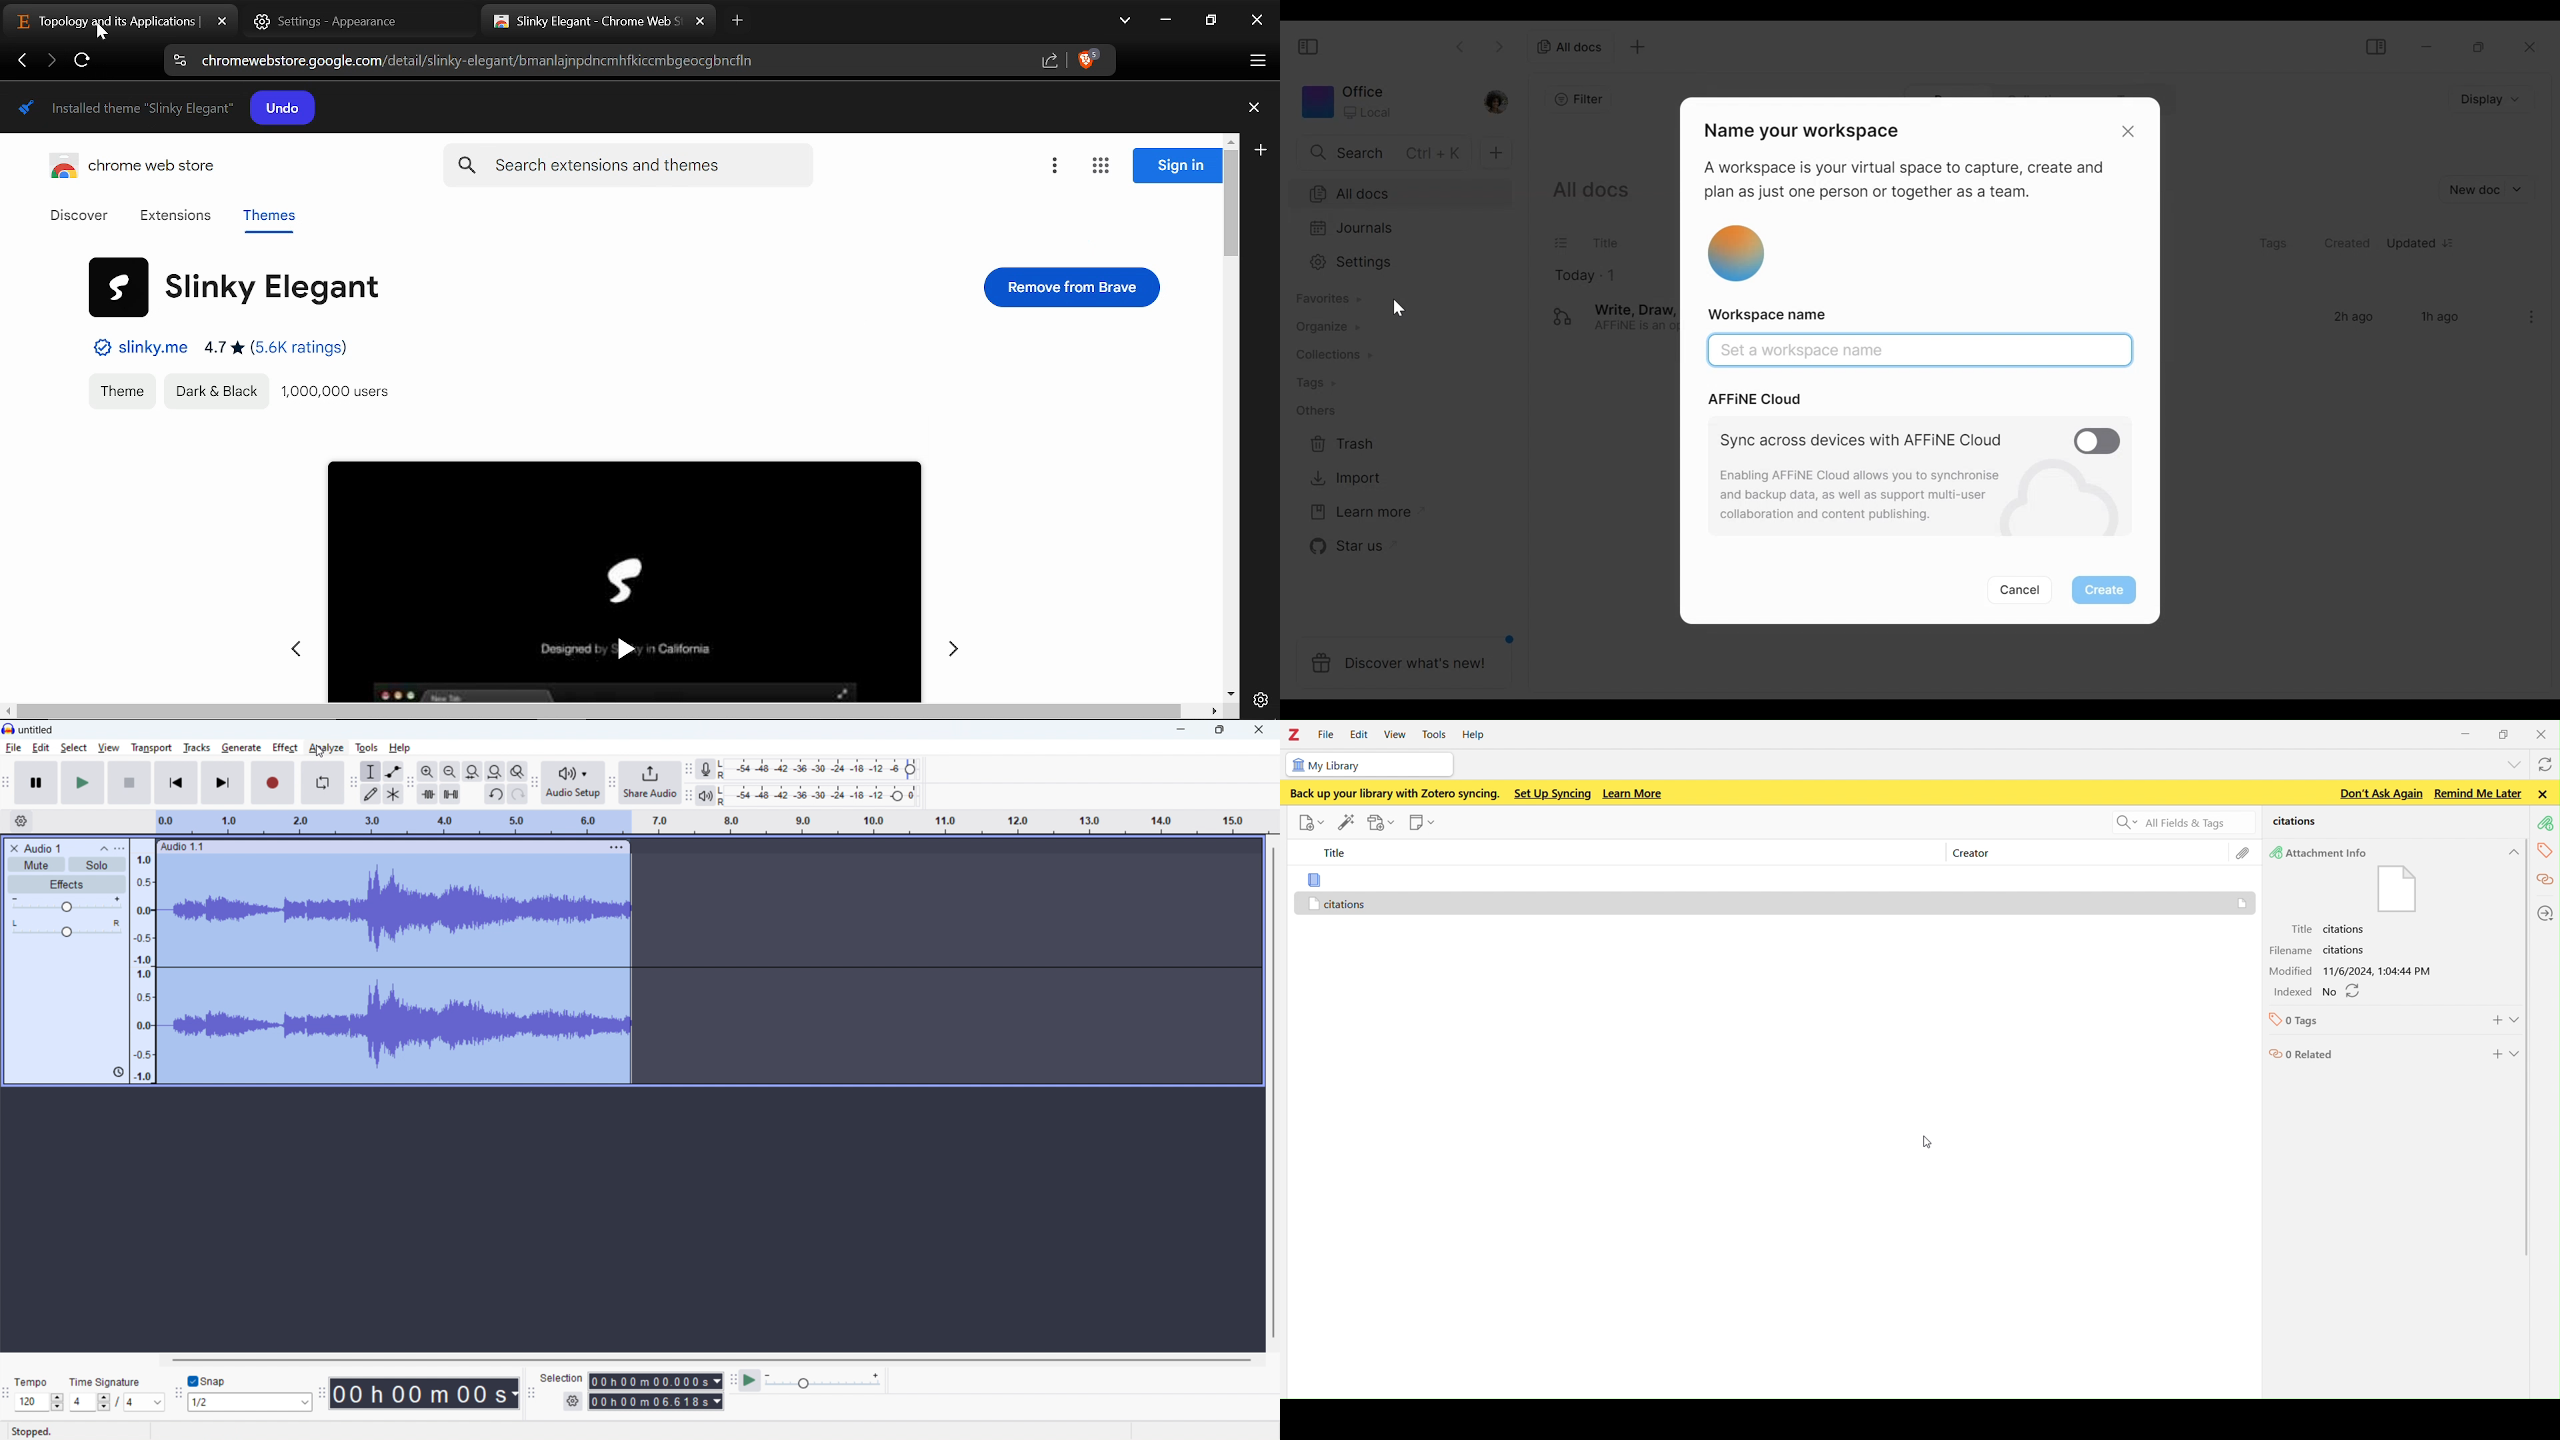 The width and height of the screenshot is (2576, 1456). Describe the element at coordinates (1573, 99) in the screenshot. I see `Add filter` at that location.